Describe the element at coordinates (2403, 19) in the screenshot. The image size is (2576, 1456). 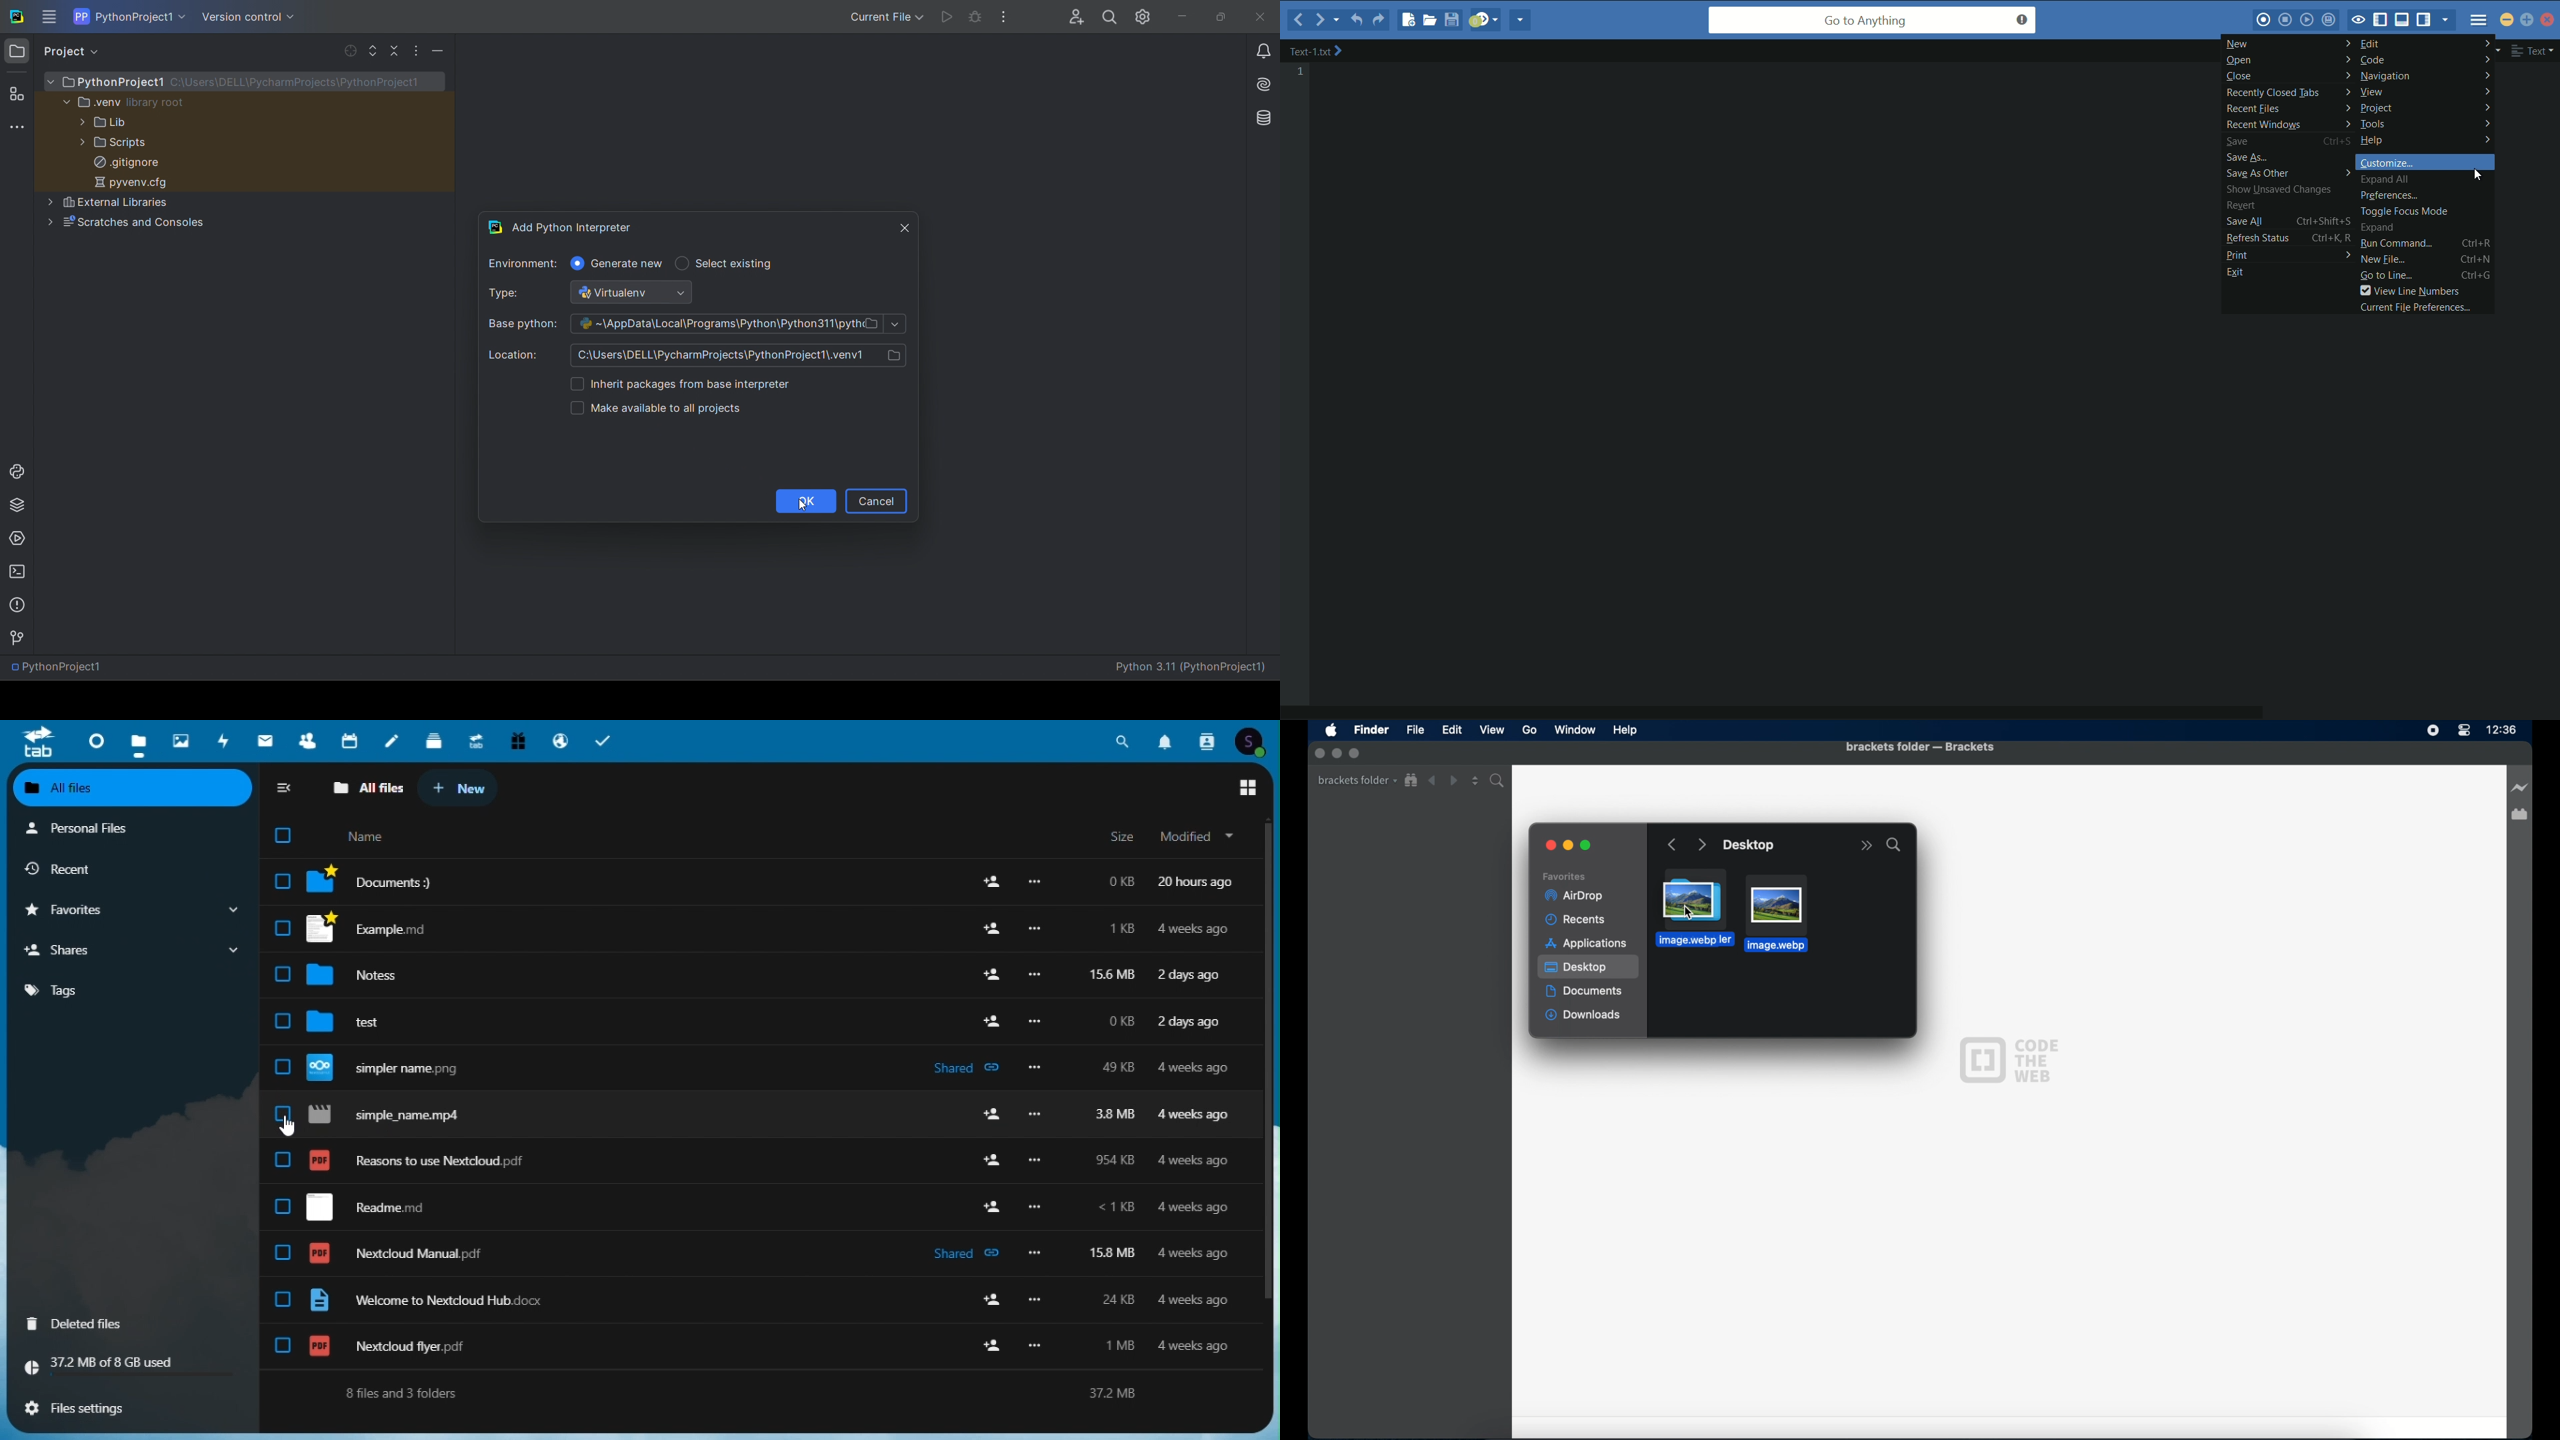
I see `show/hide bottom pane` at that location.